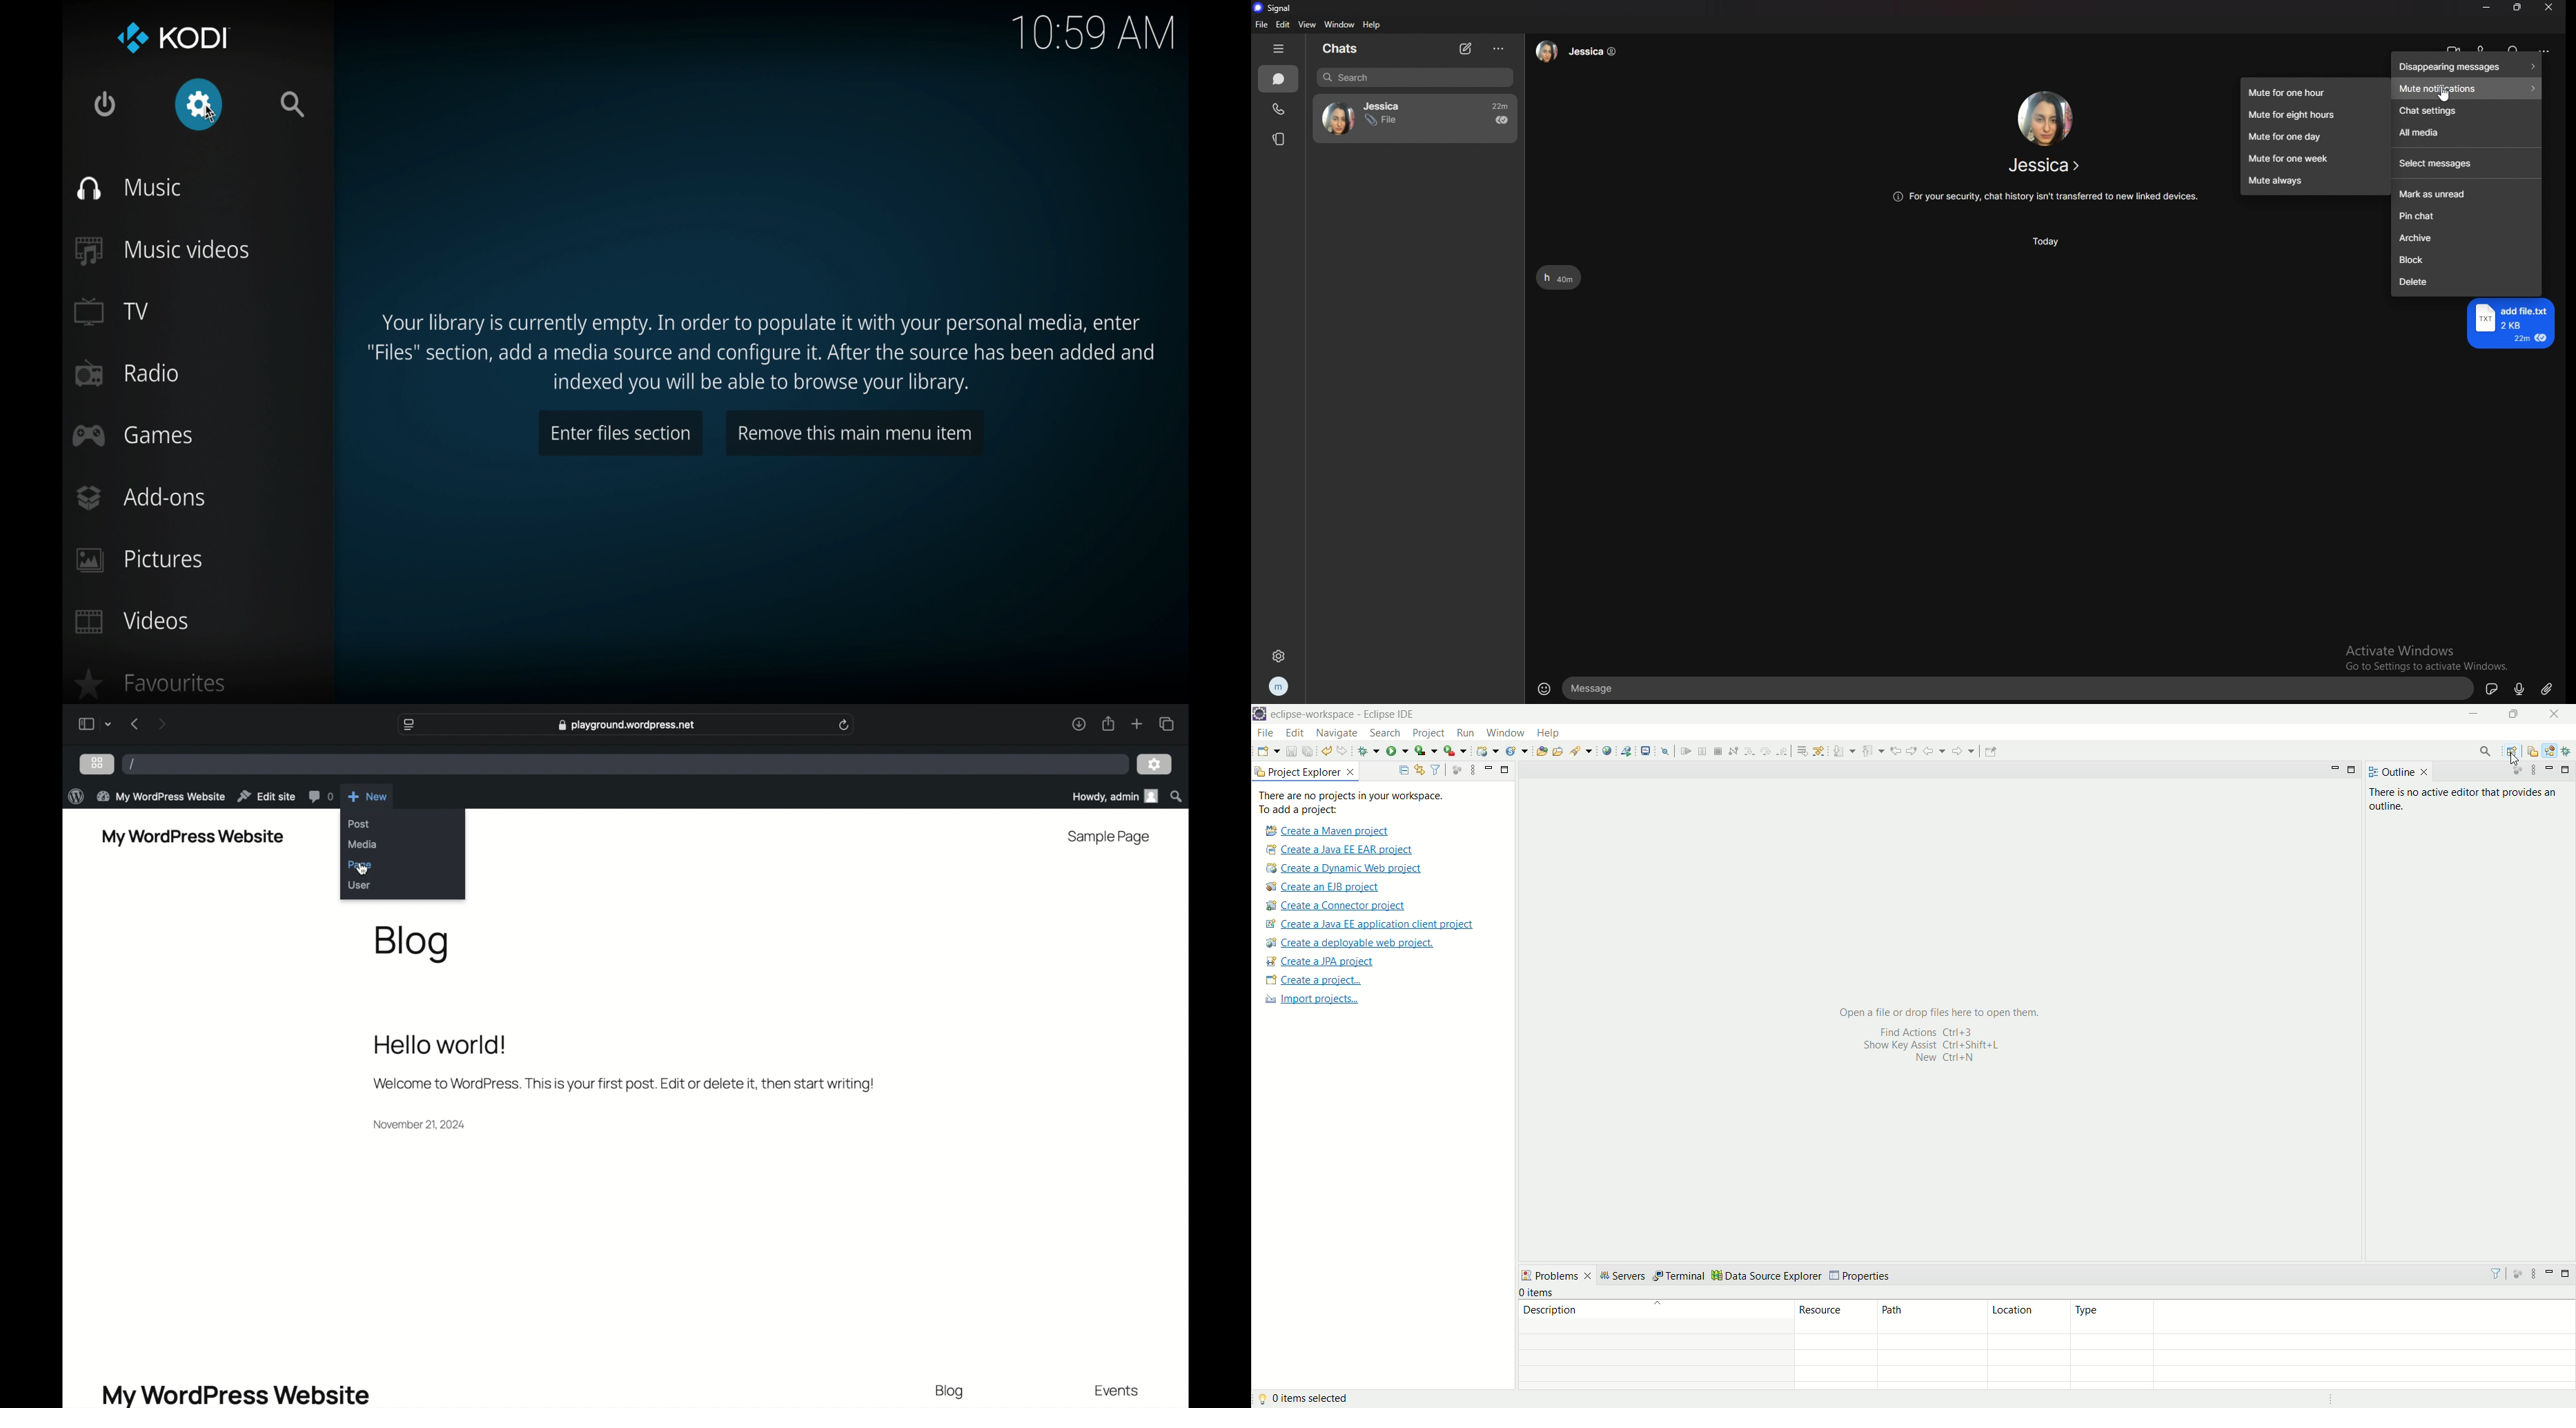  I want to click on terminate, so click(1718, 750).